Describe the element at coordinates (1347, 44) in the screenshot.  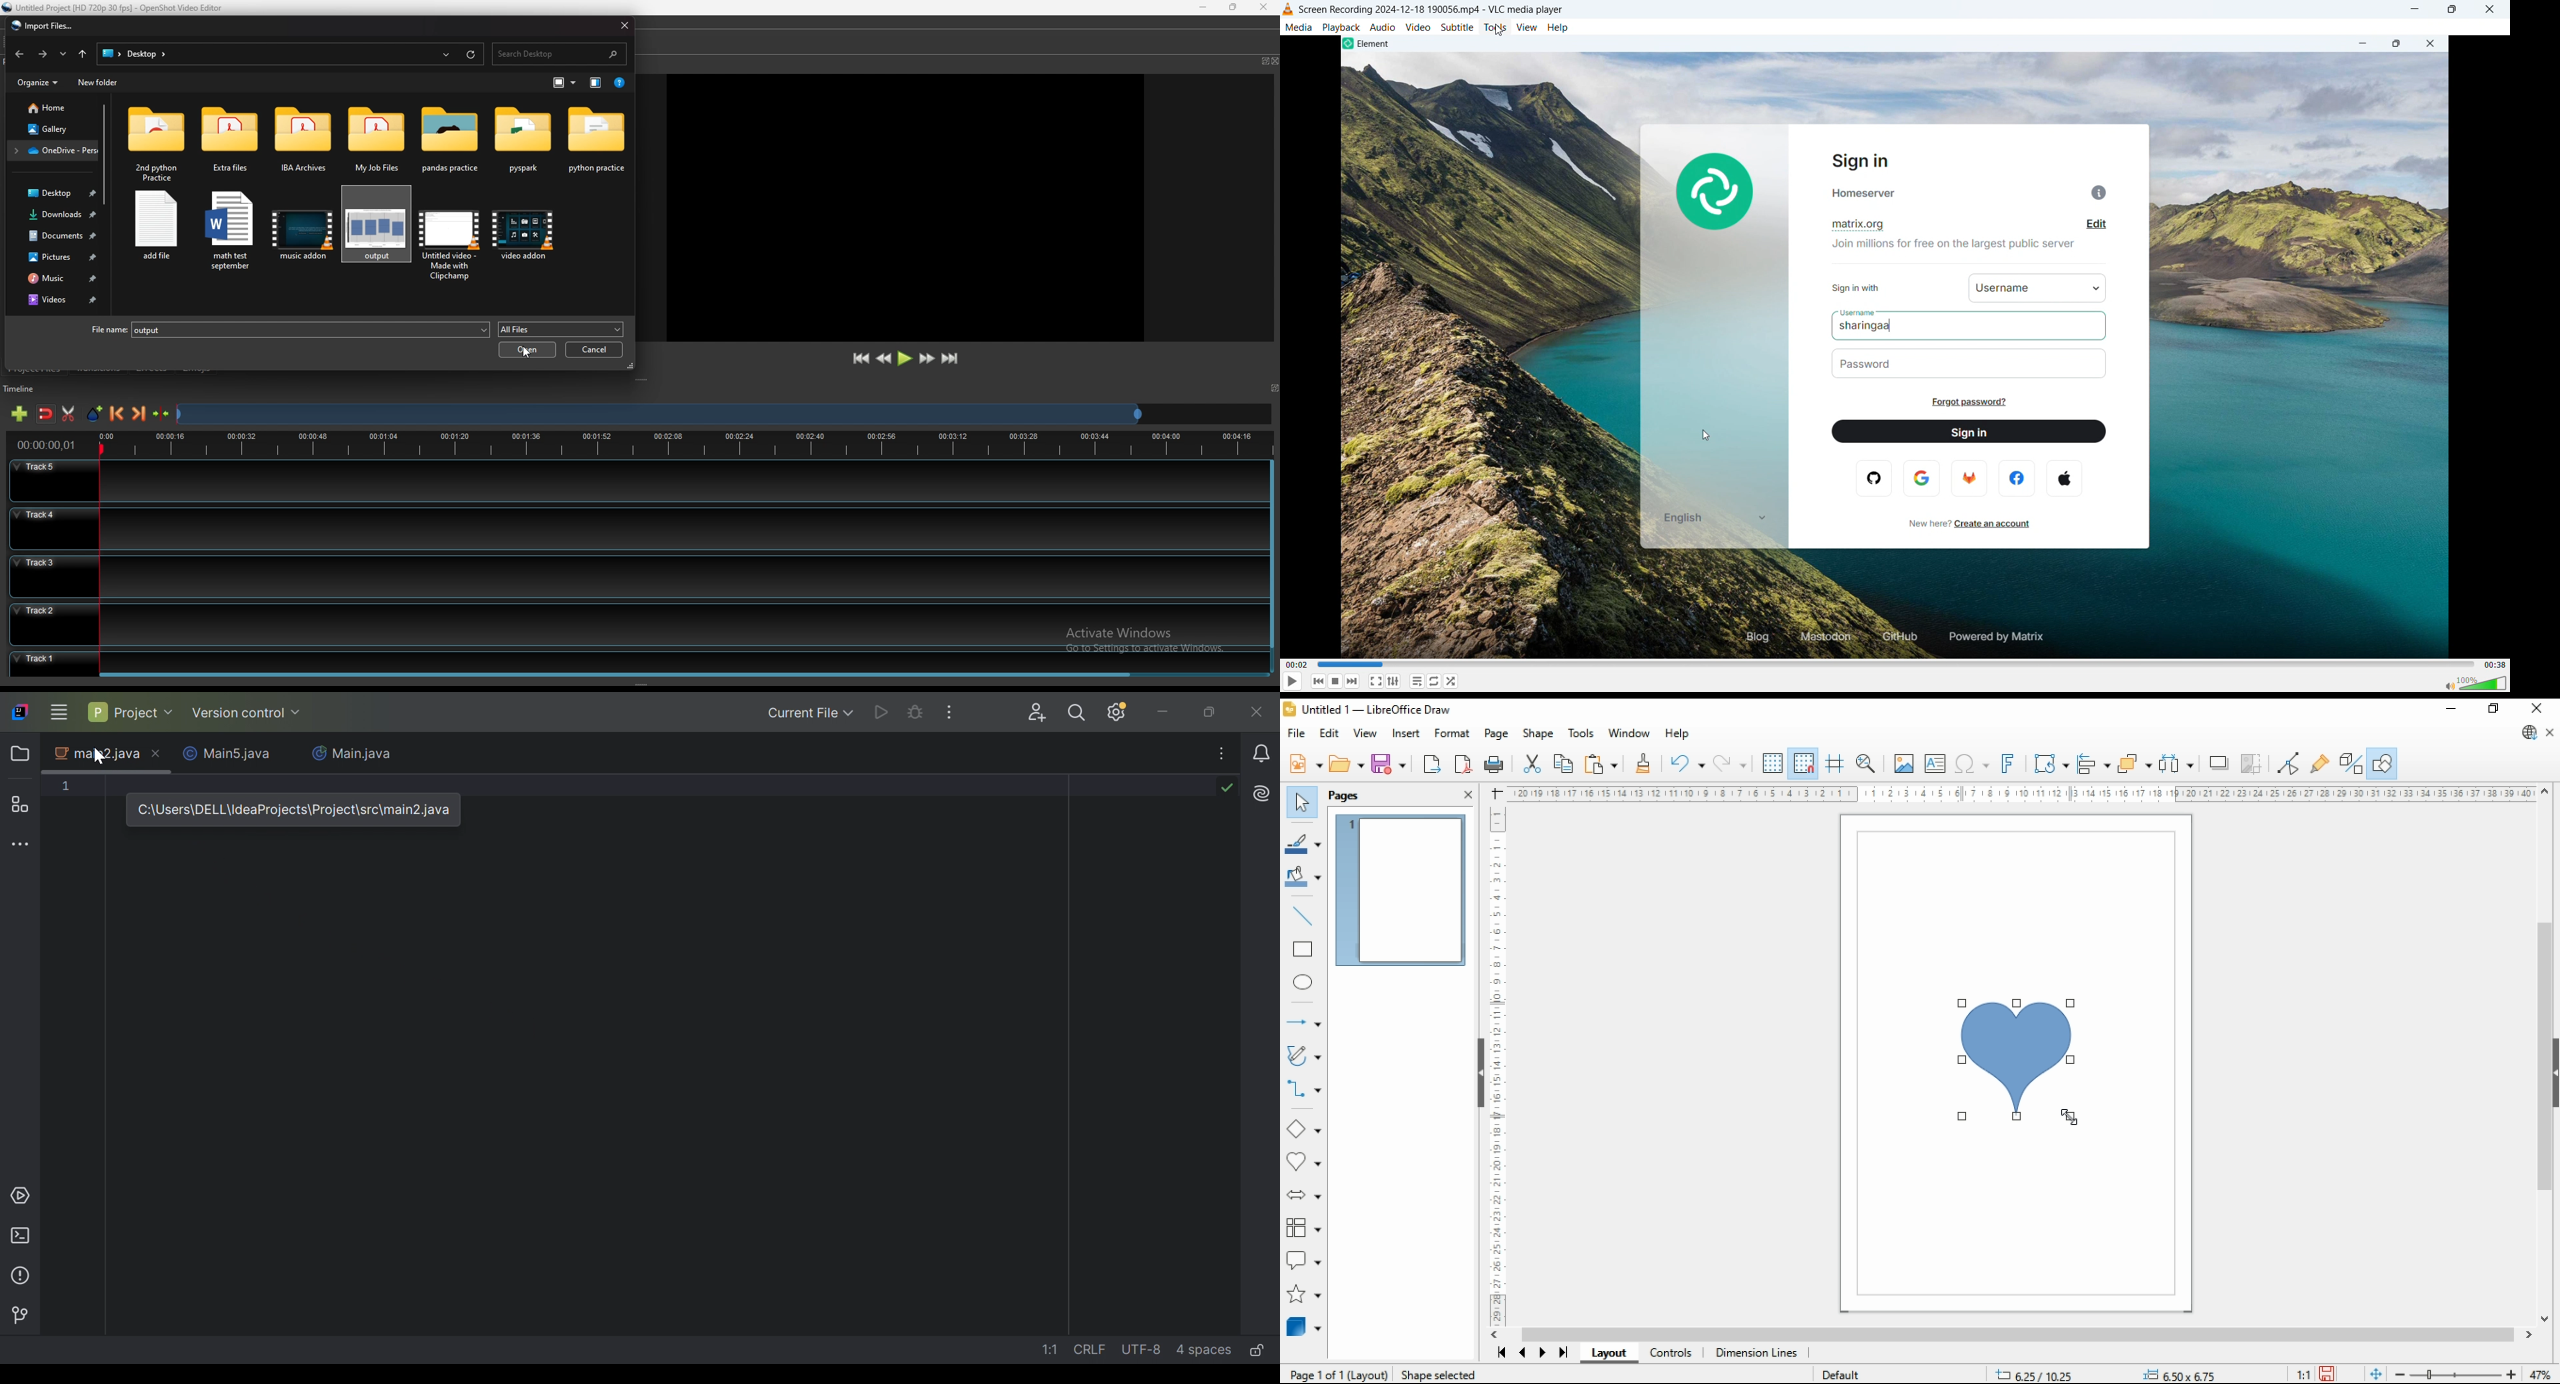
I see `element logo` at that location.